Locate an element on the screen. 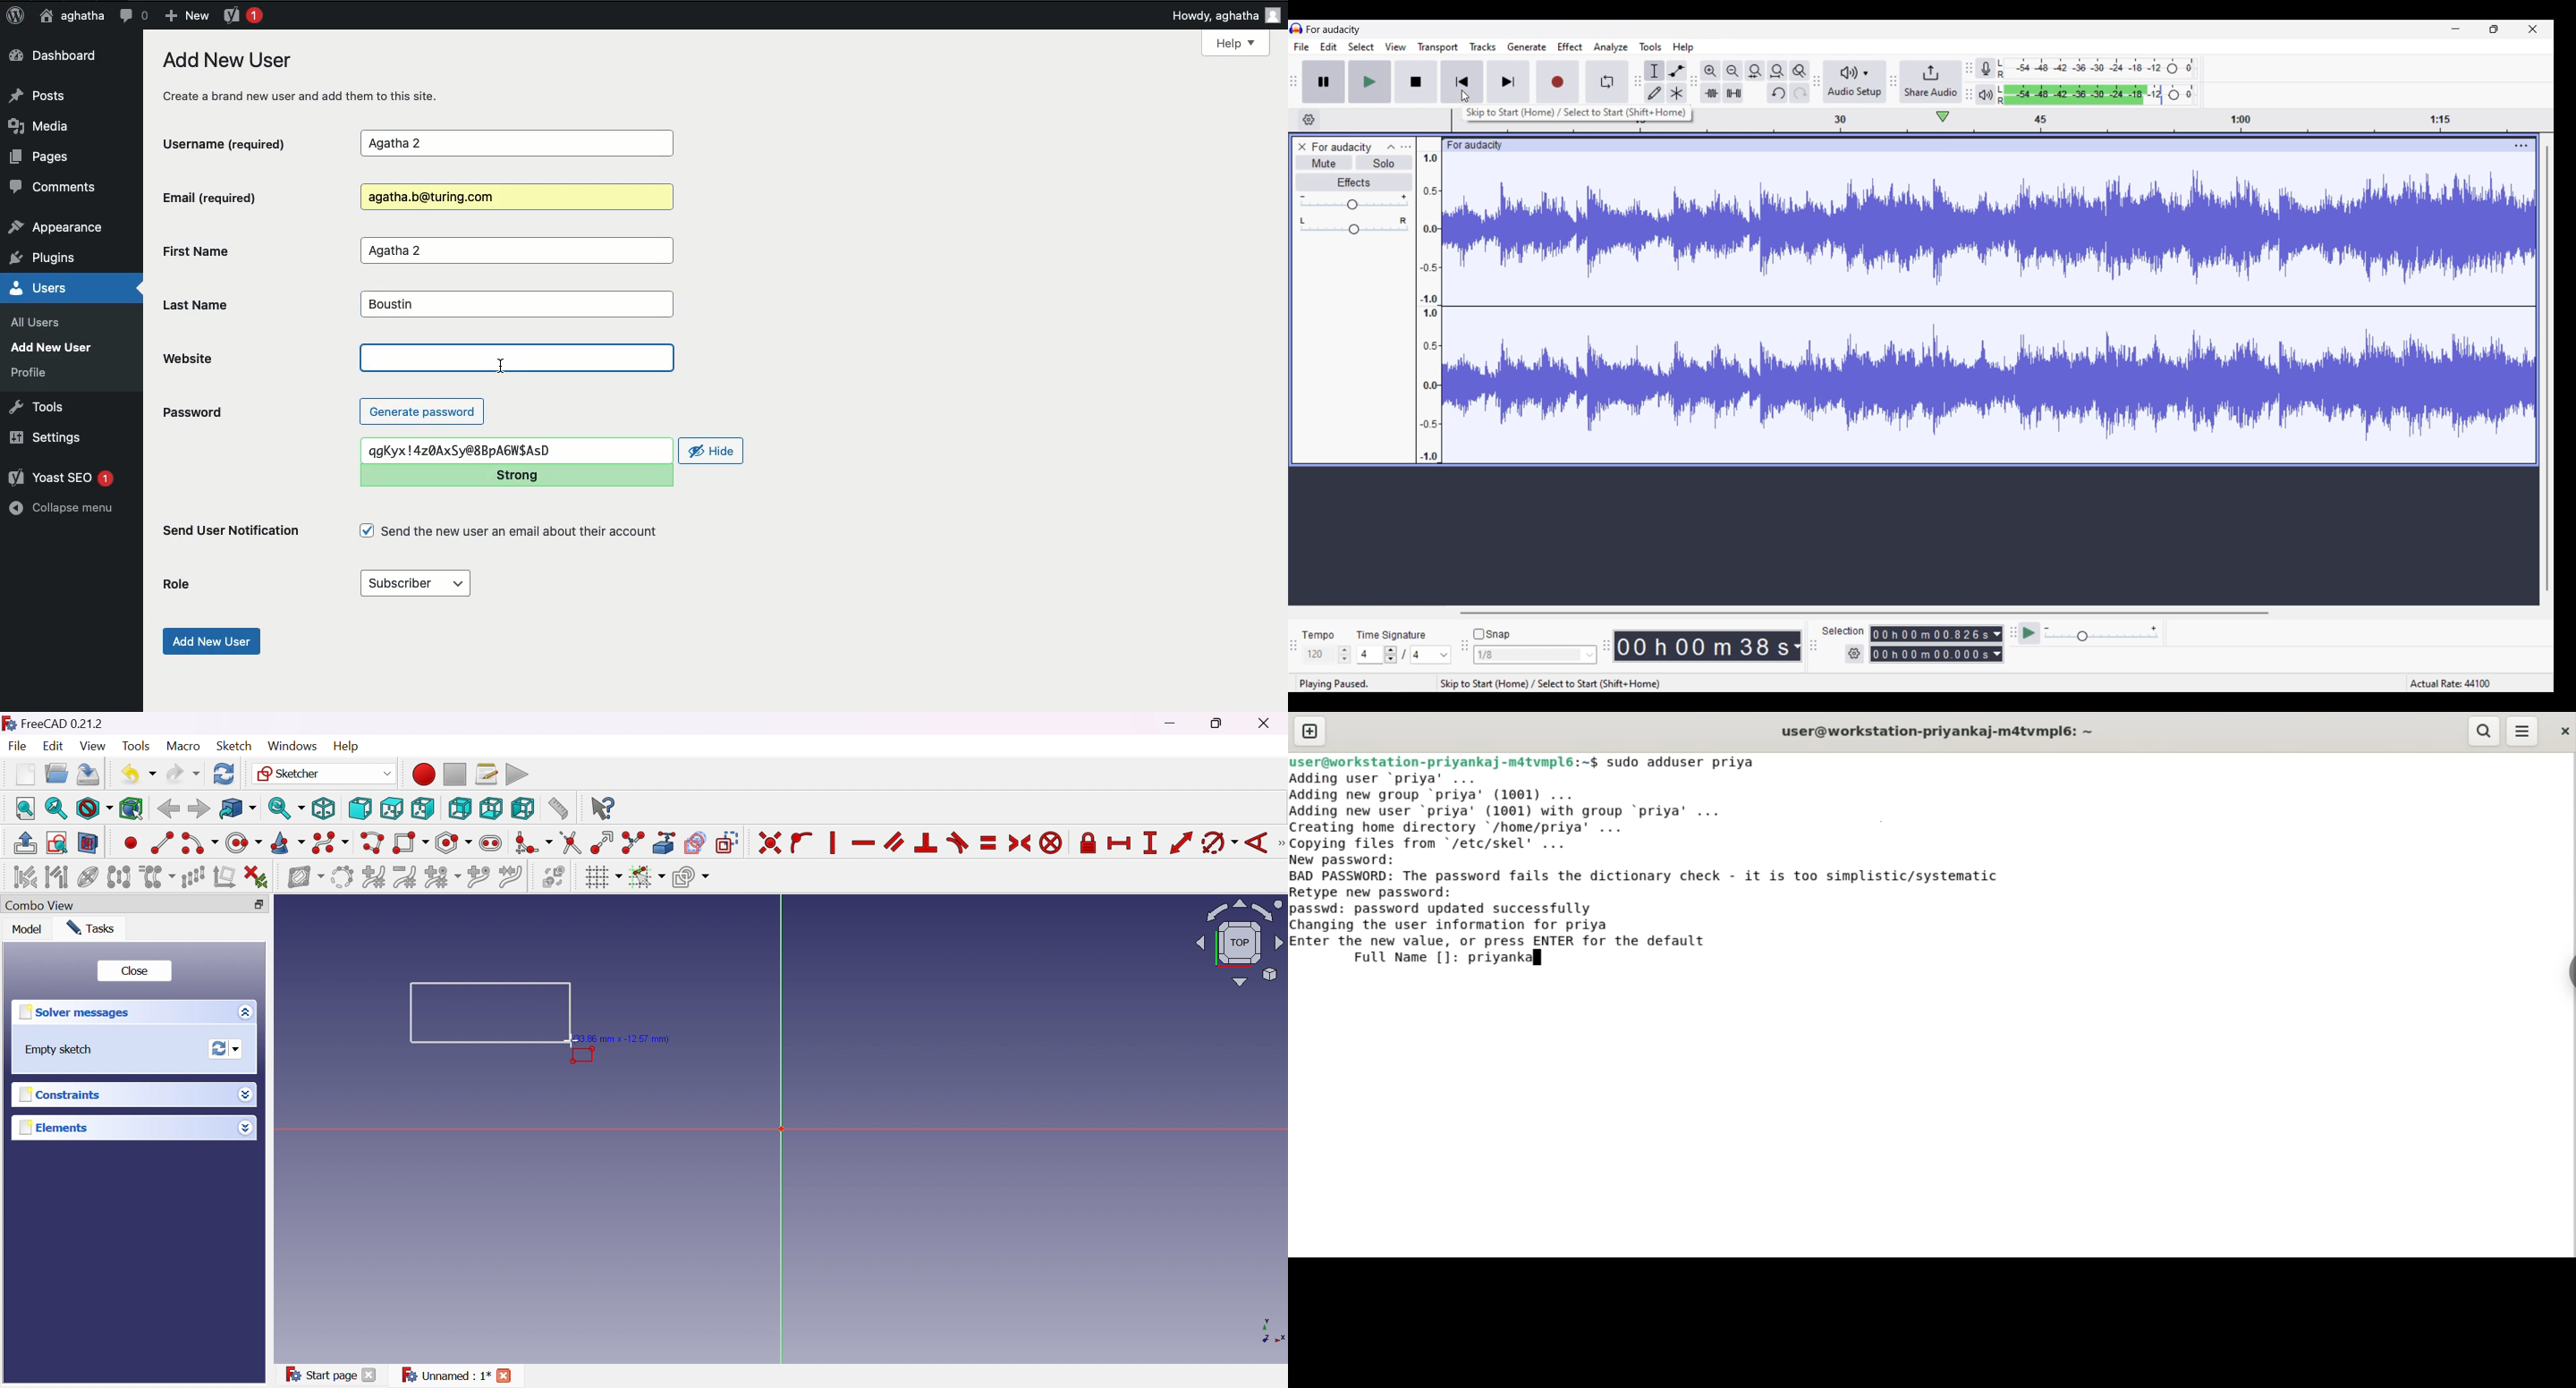  Show in smaller tab is located at coordinates (2494, 29).